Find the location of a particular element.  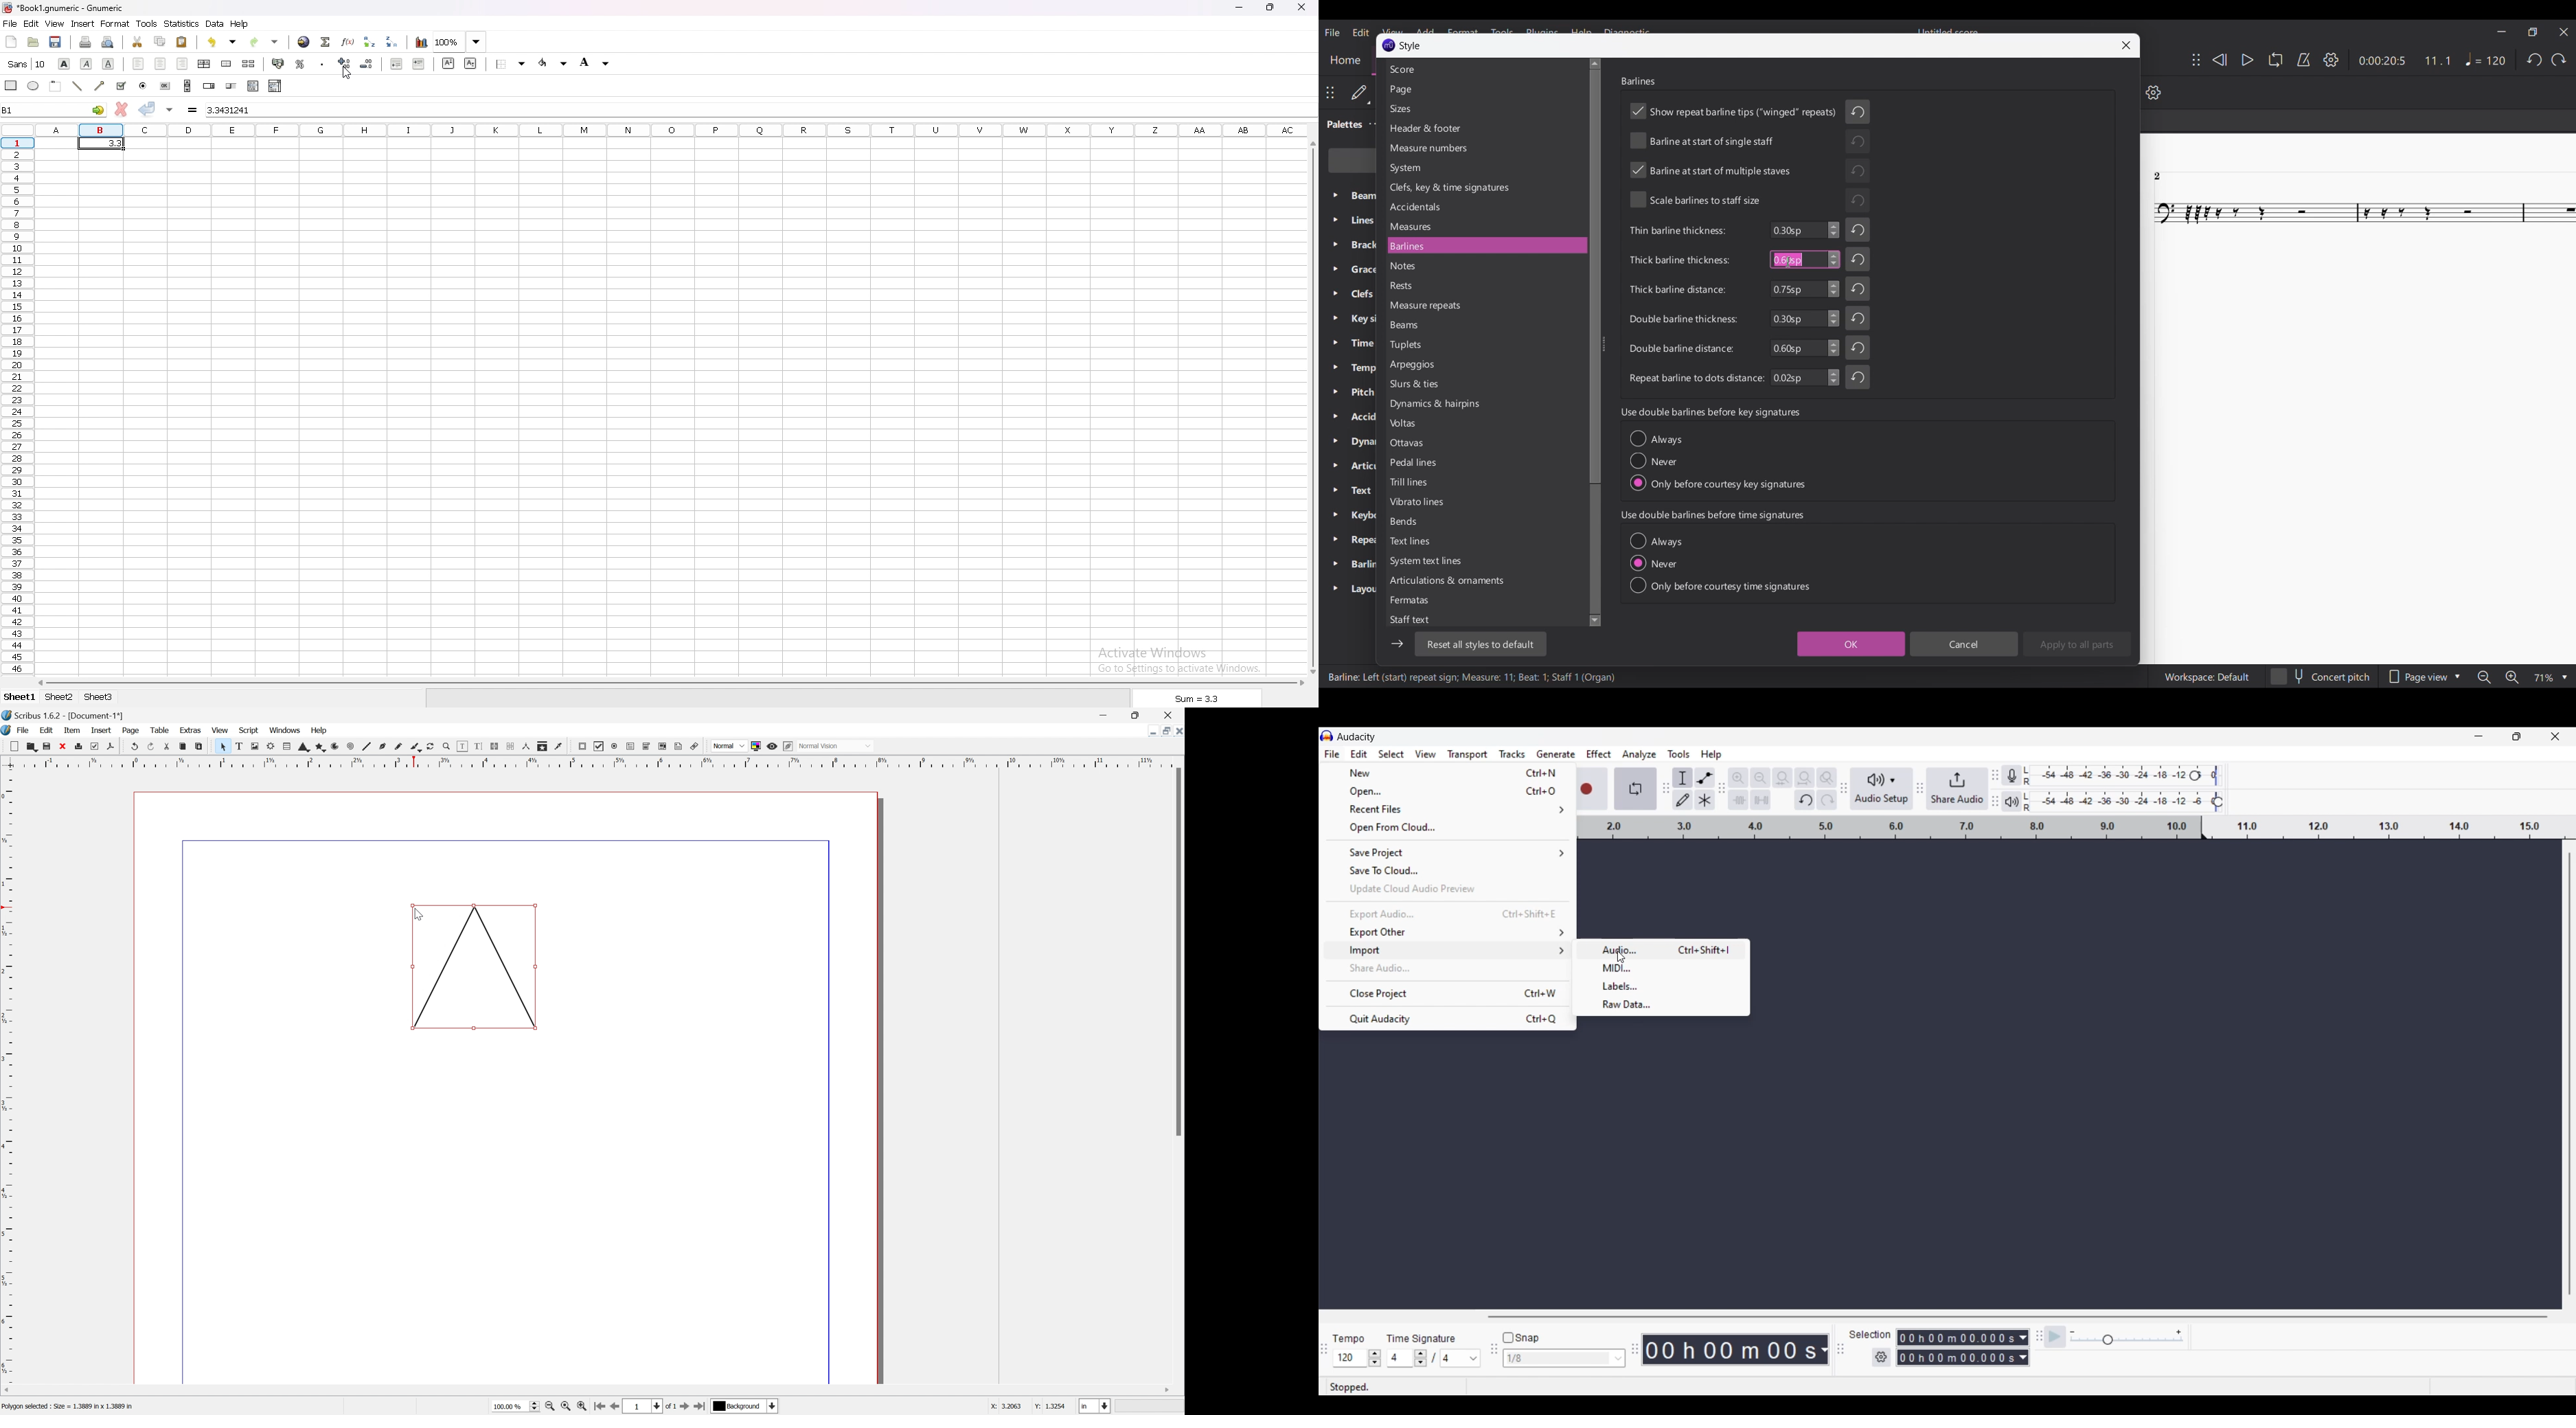

Show in smaller tab is located at coordinates (2533, 31).